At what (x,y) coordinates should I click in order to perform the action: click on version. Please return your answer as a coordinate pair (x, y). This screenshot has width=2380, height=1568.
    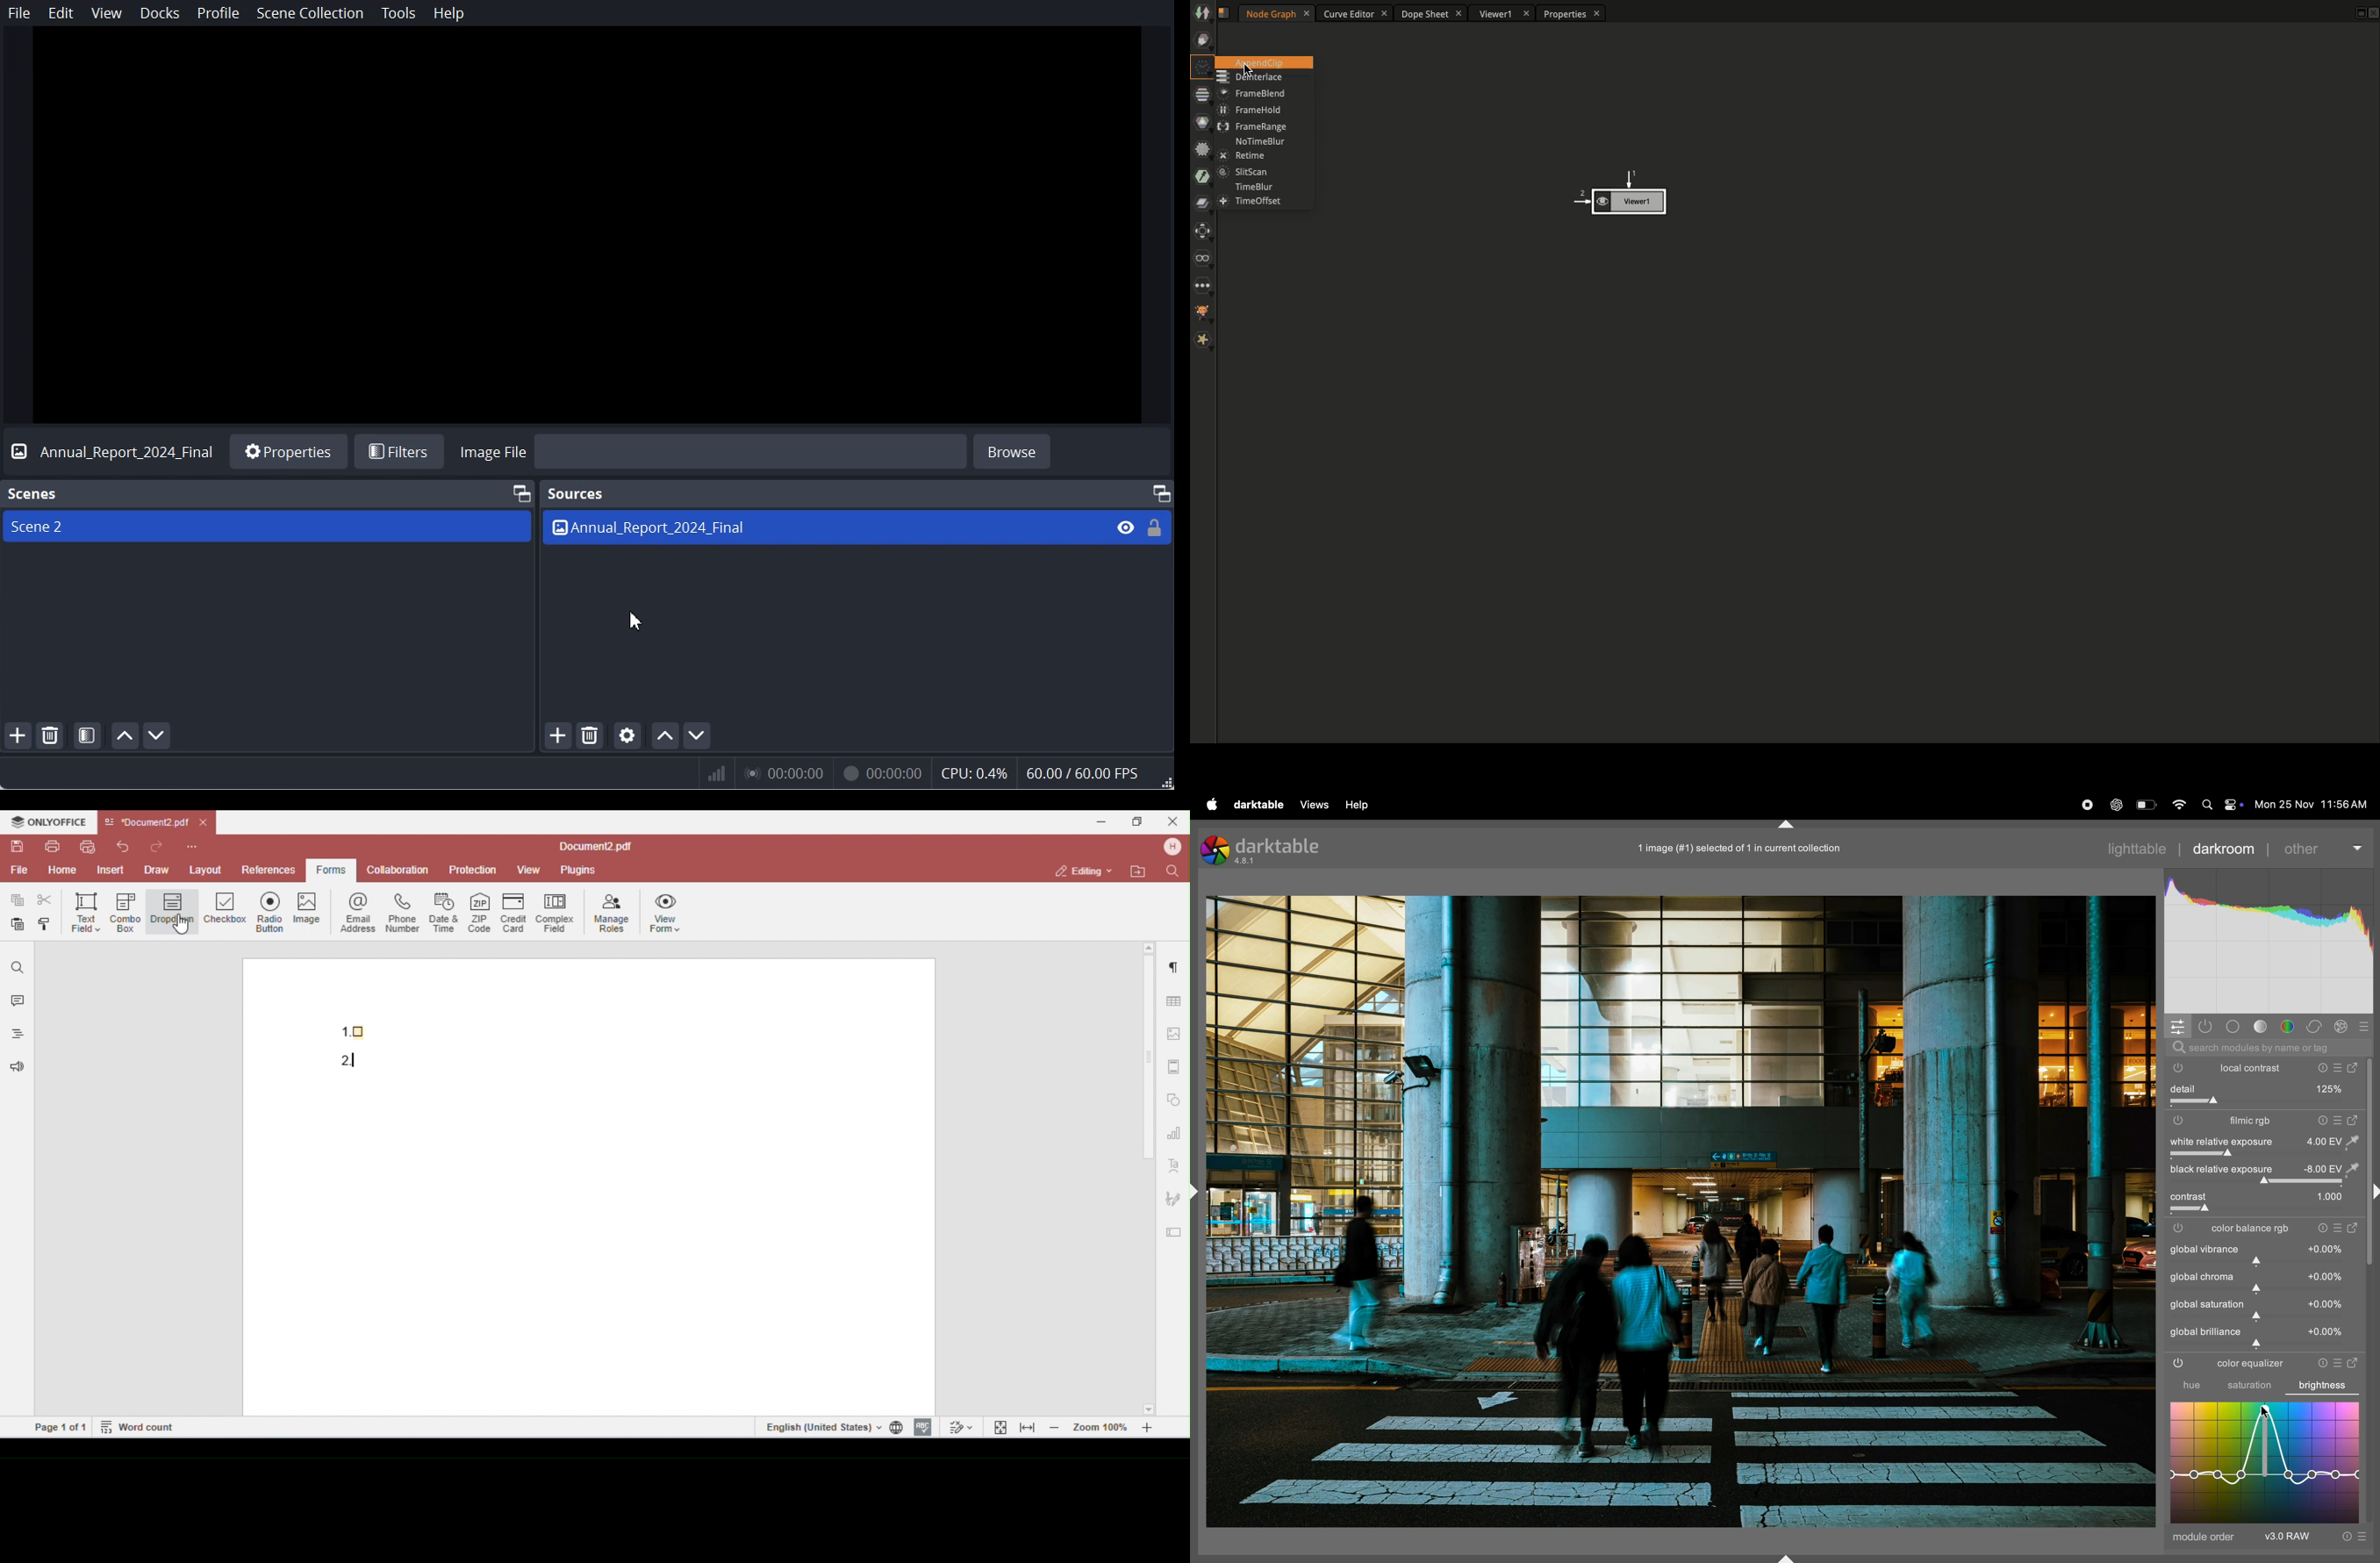
    Looking at the image, I should click on (1247, 862).